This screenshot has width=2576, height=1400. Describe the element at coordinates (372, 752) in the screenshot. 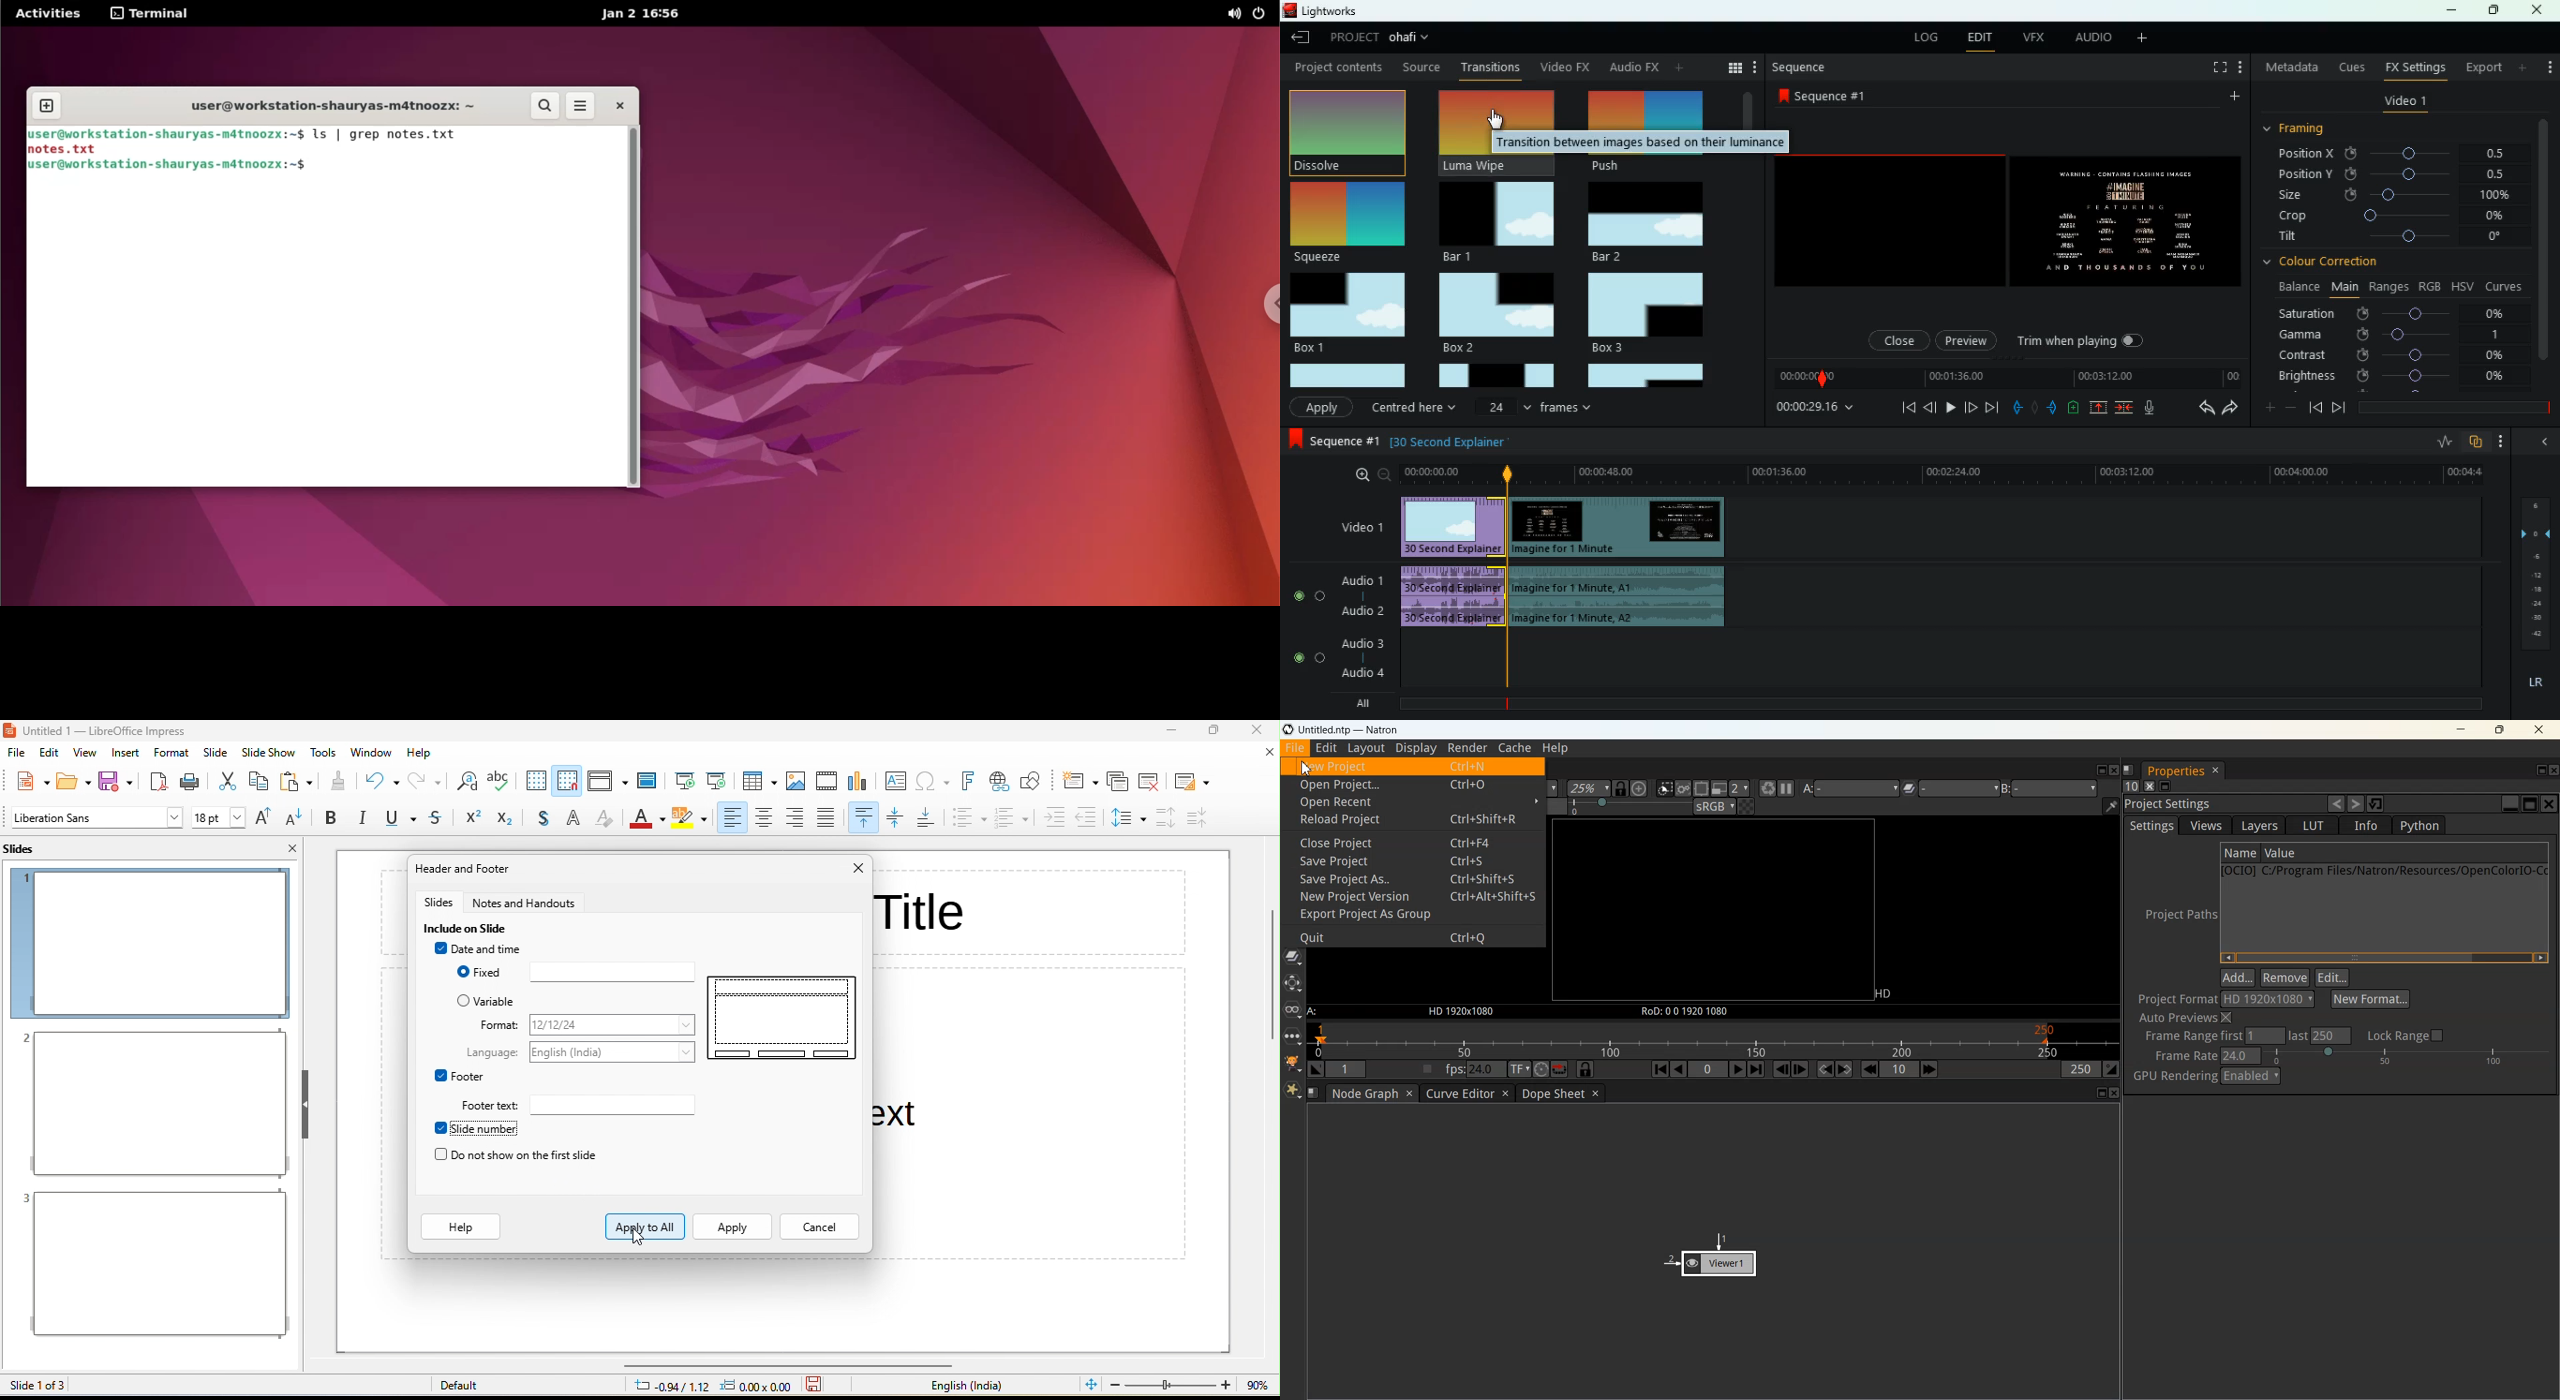

I see `window` at that location.